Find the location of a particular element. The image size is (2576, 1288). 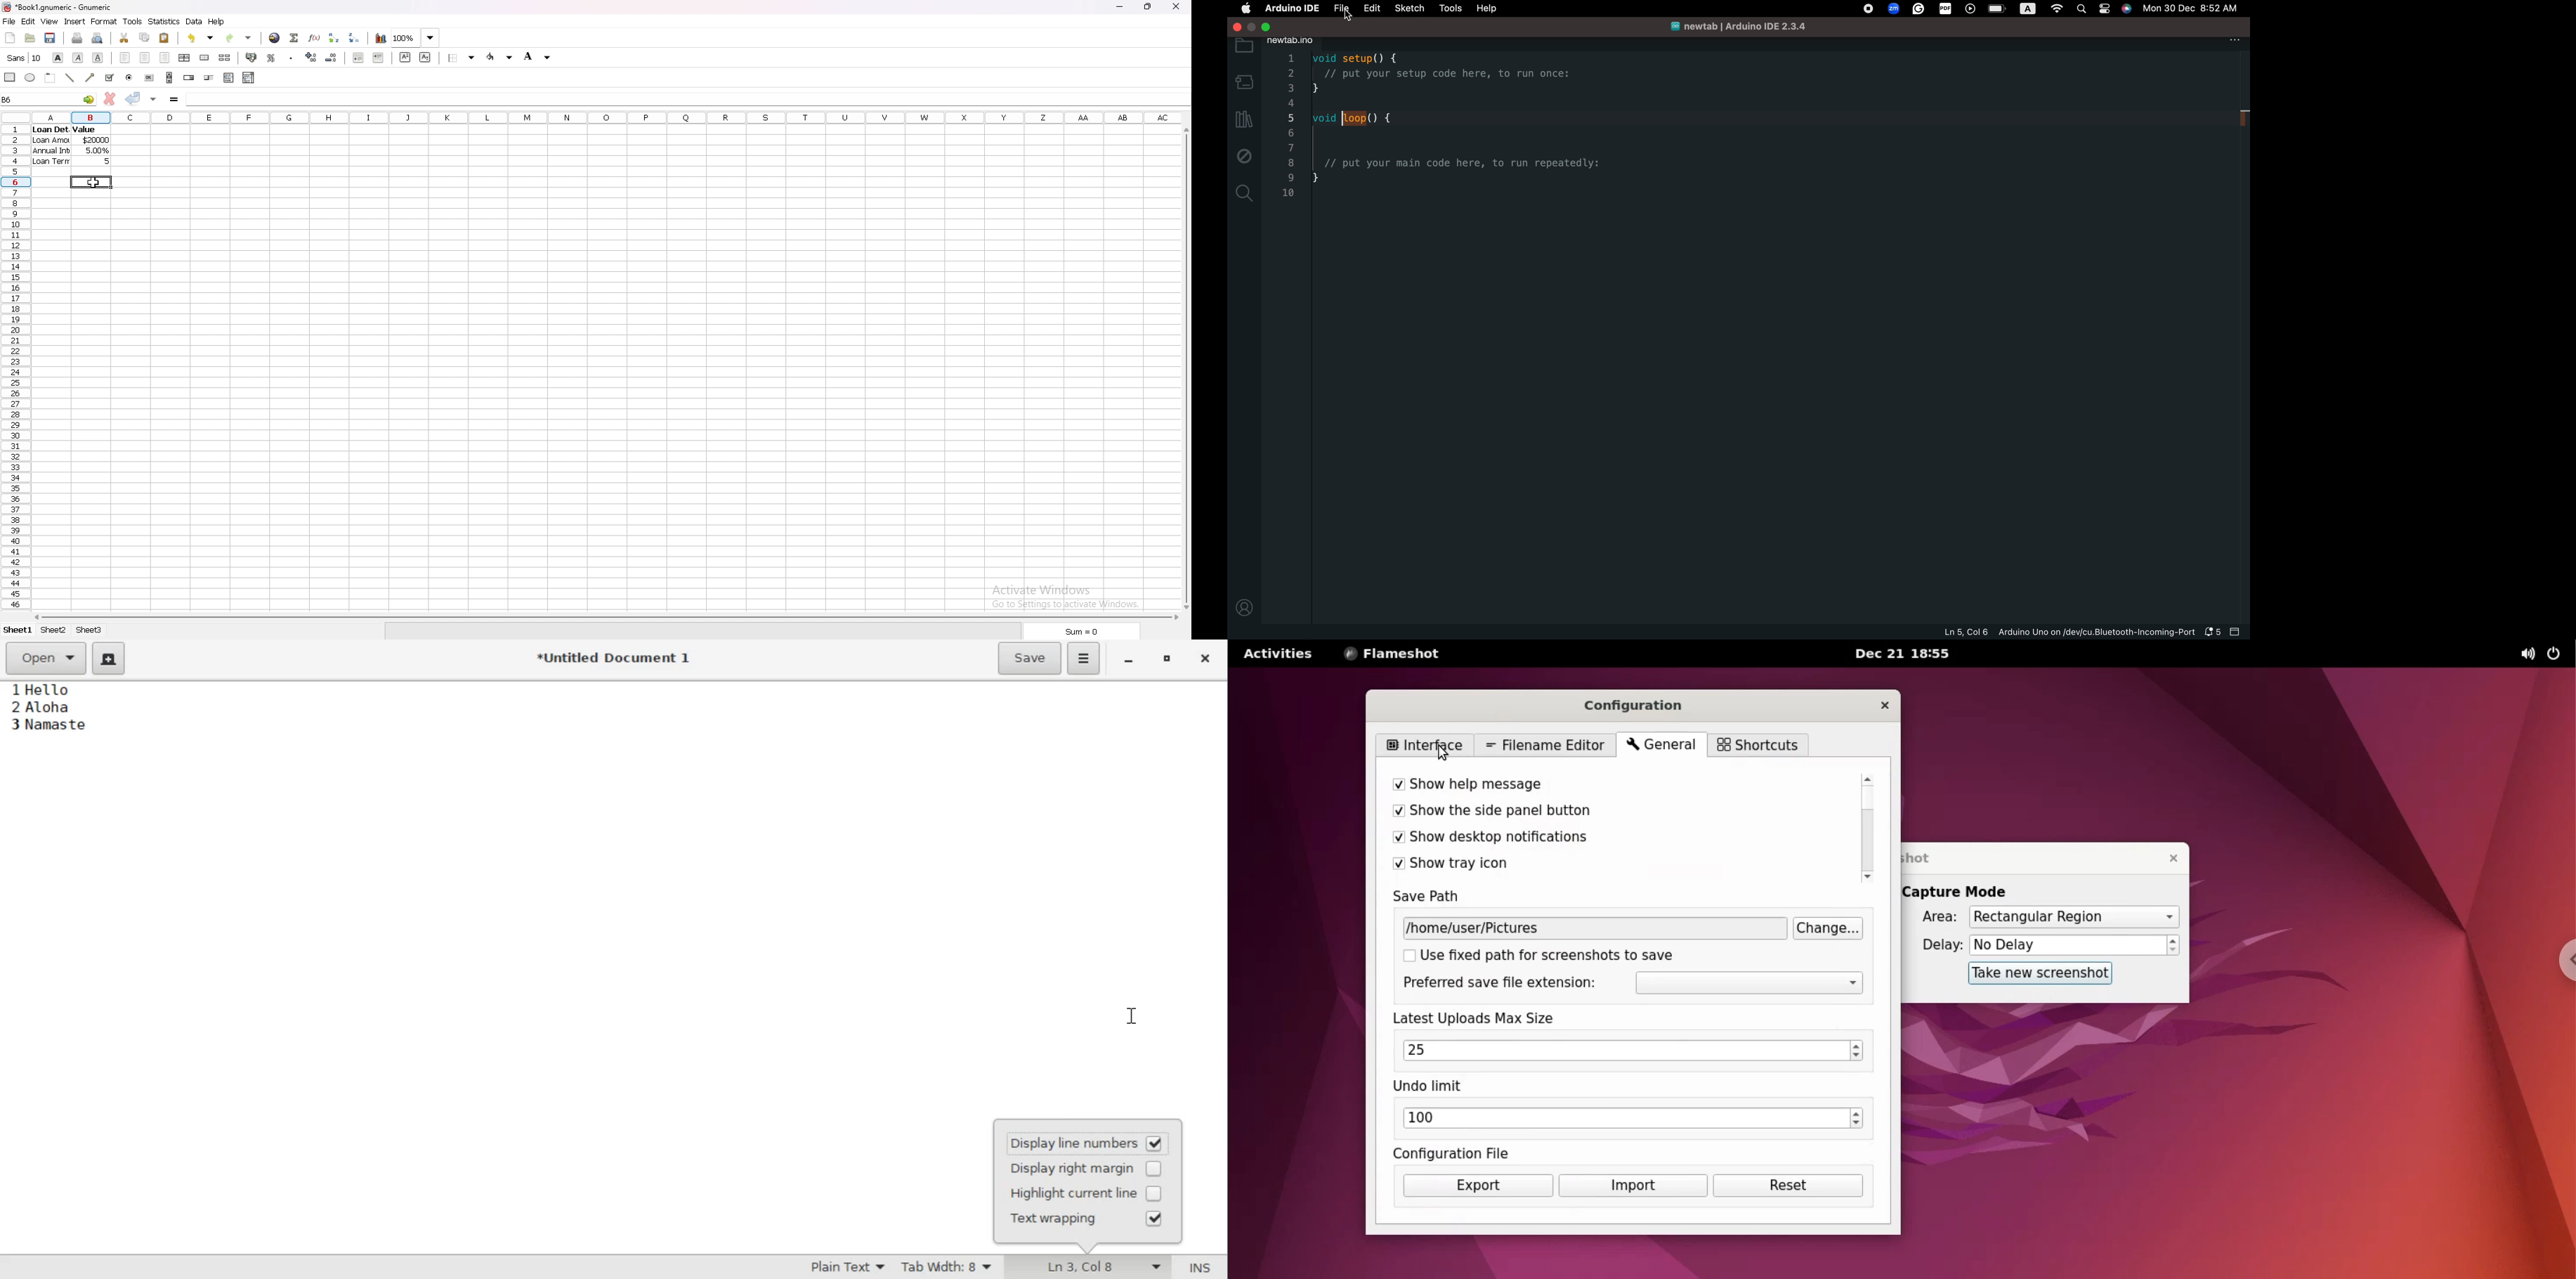

resize is located at coordinates (1149, 7).